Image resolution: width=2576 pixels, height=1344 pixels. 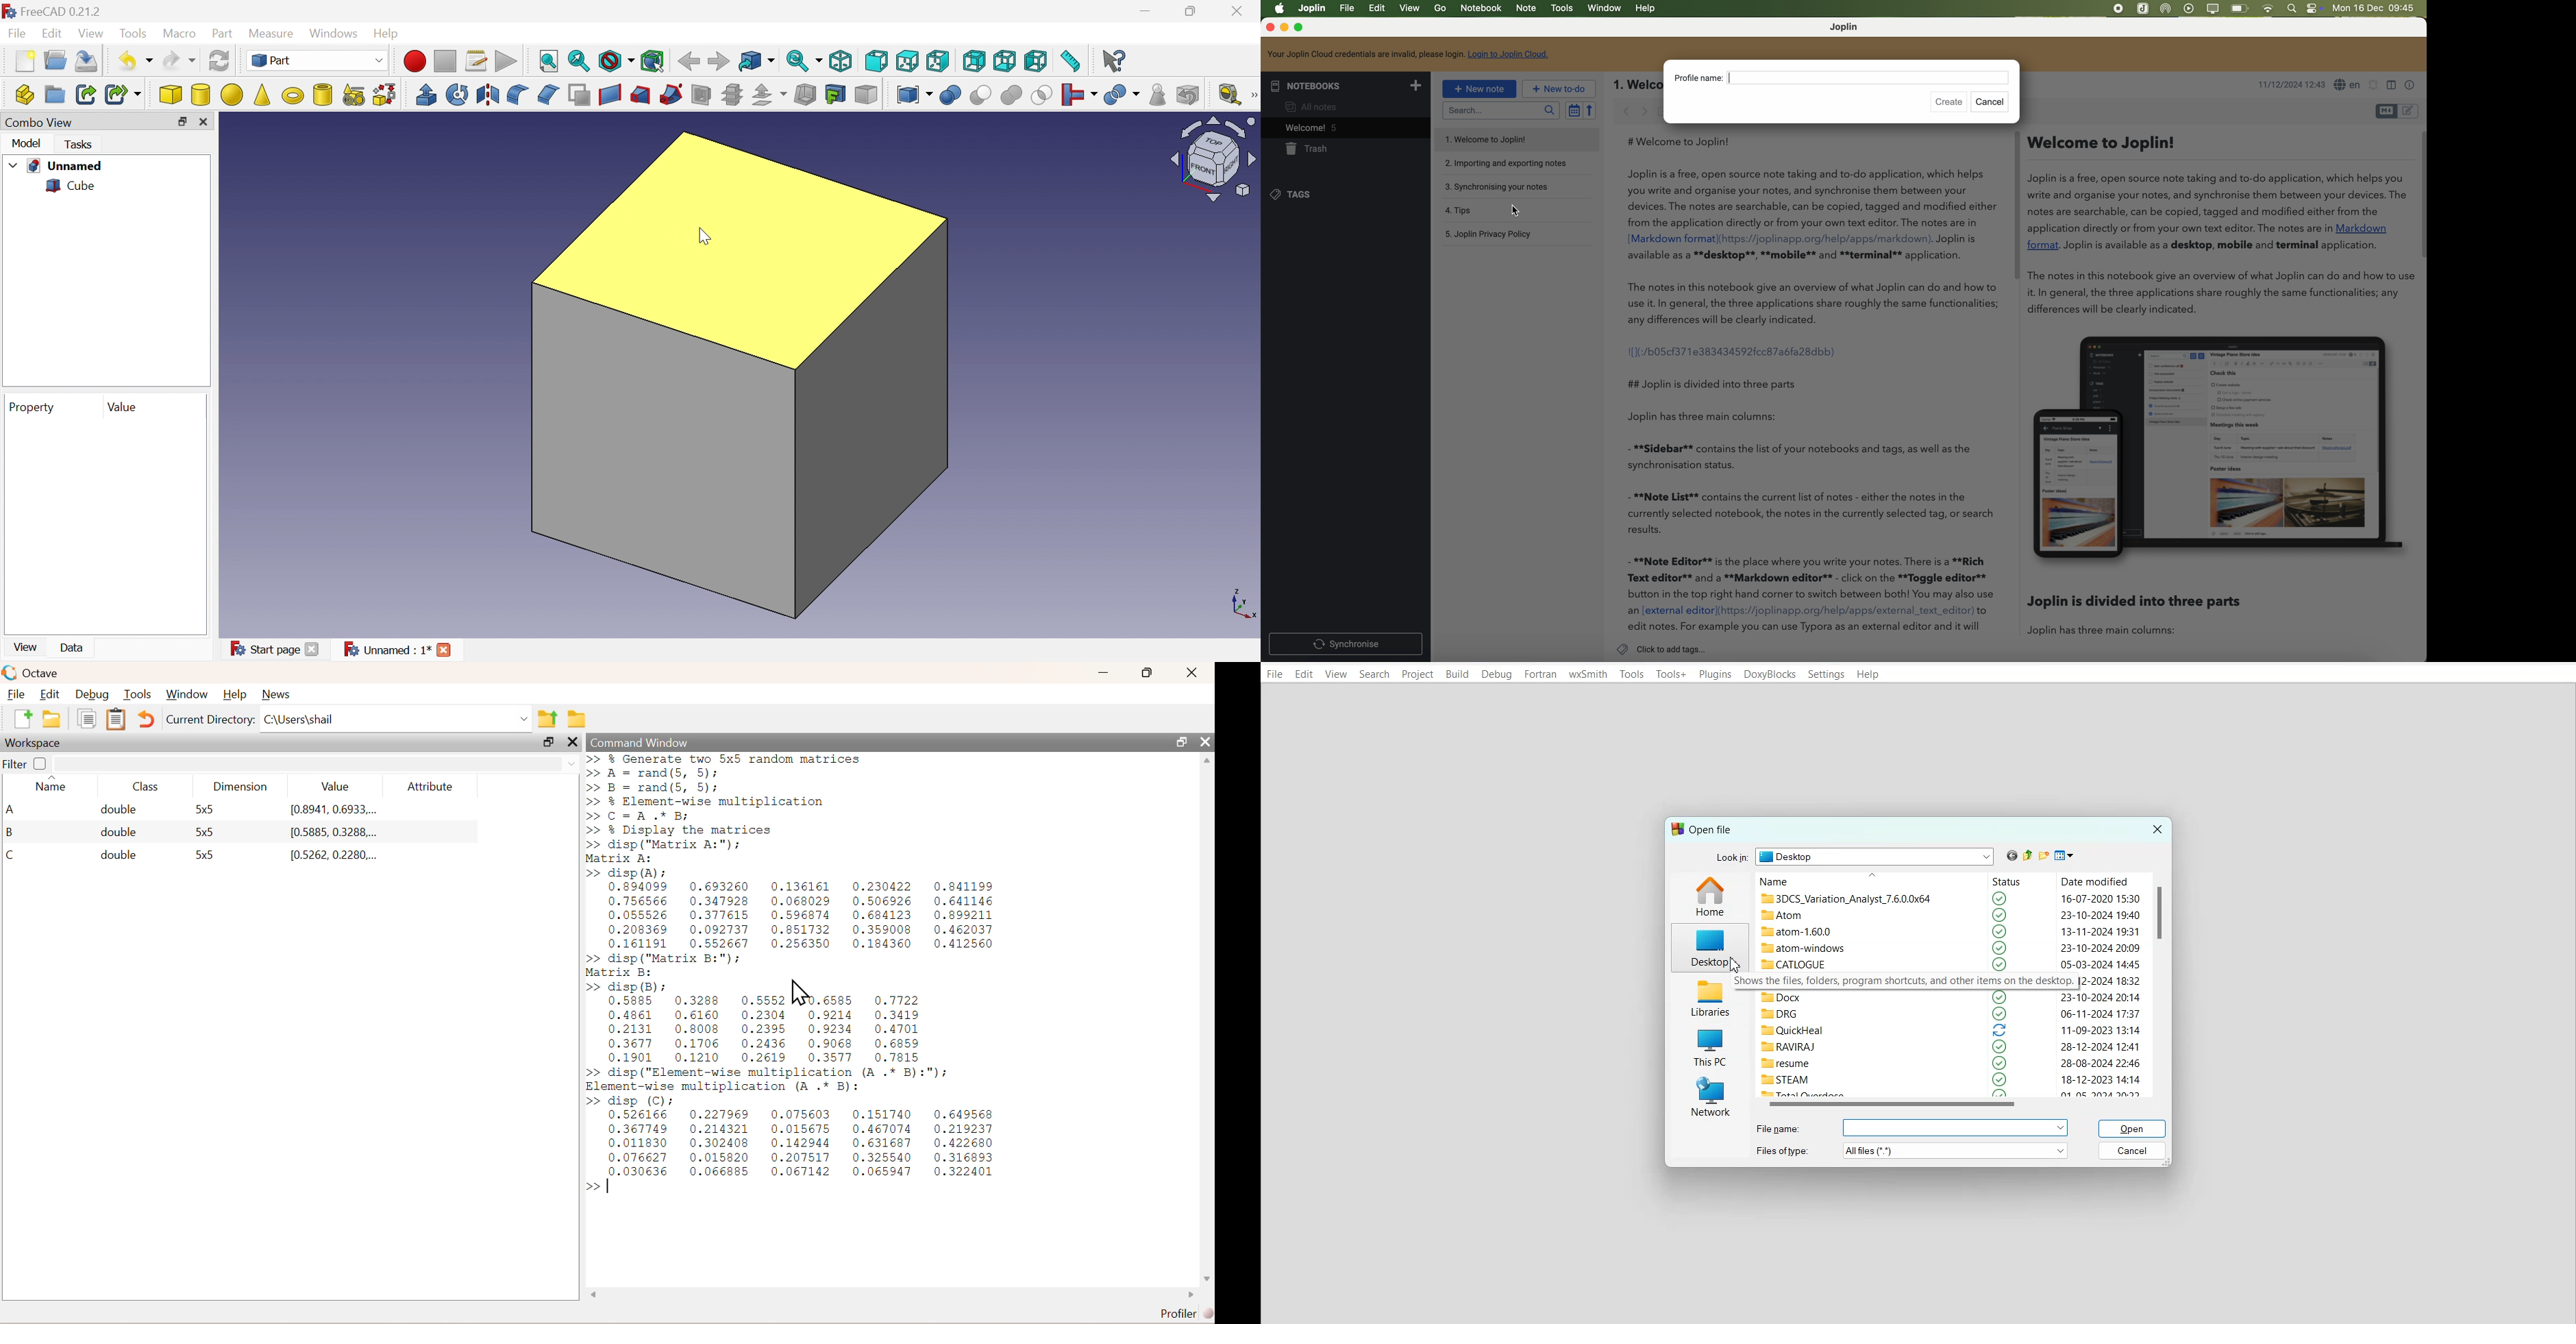 What do you see at coordinates (2240, 8) in the screenshot?
I see `battery` at bounding box center [2240, 8].